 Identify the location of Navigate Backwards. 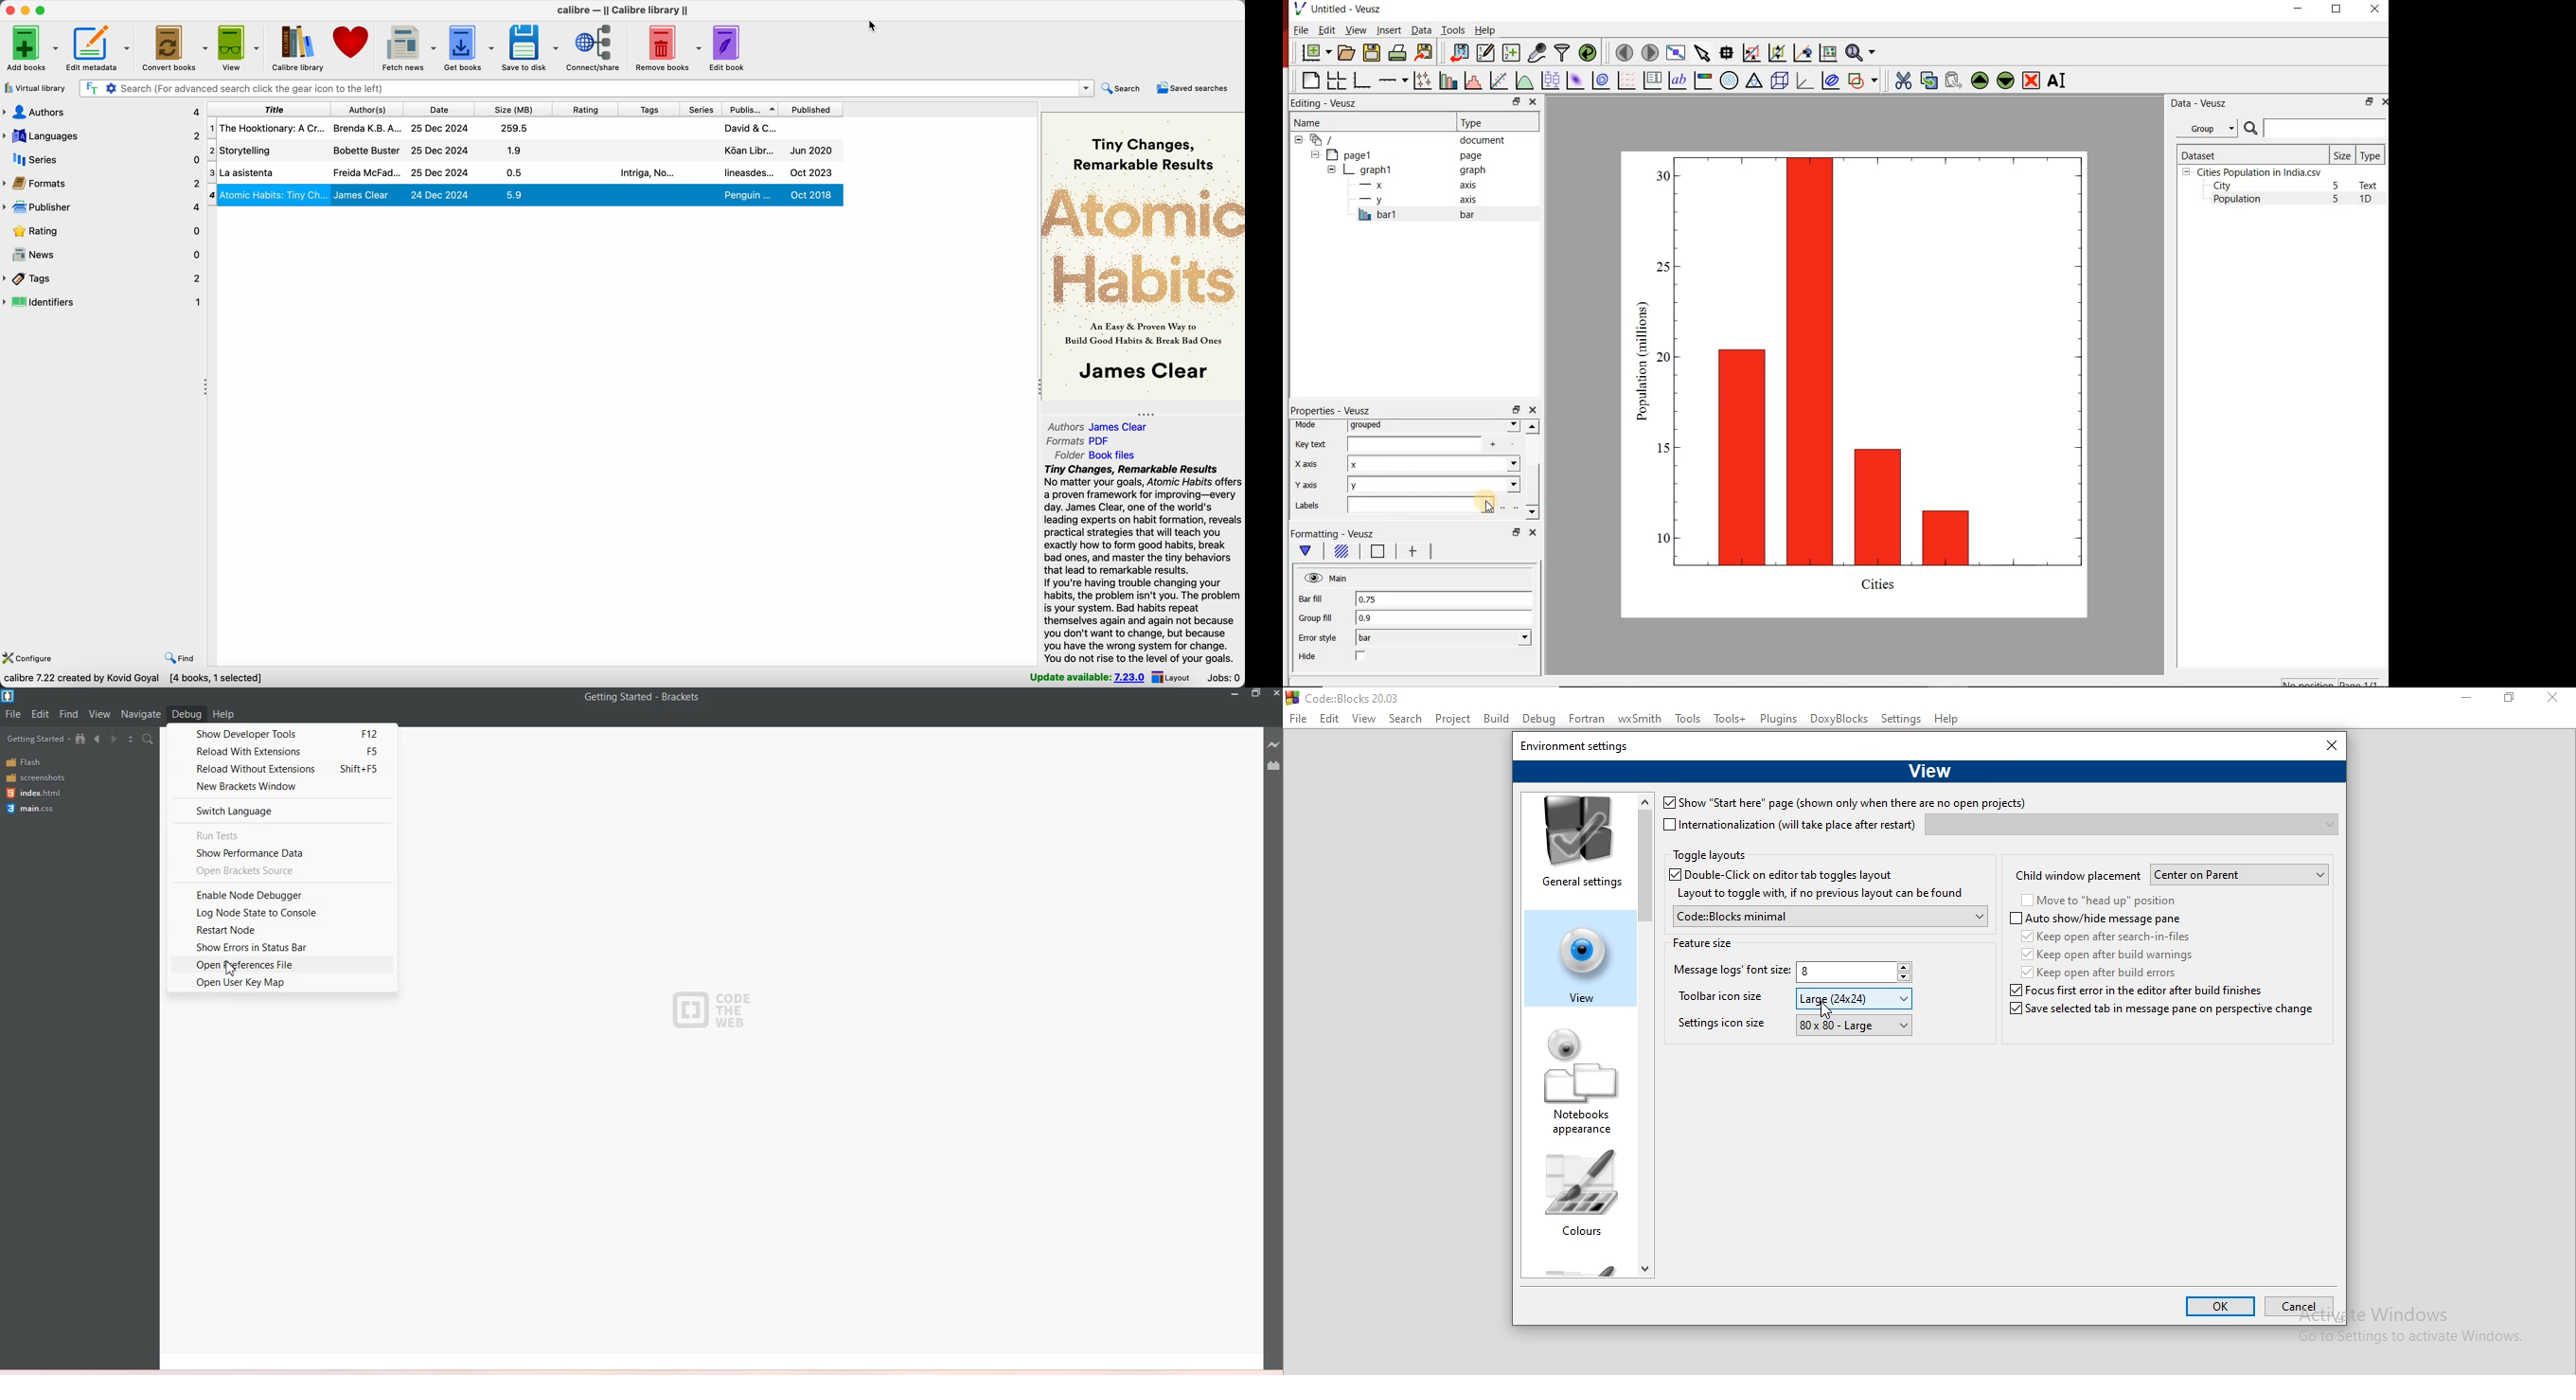
(100, 739).